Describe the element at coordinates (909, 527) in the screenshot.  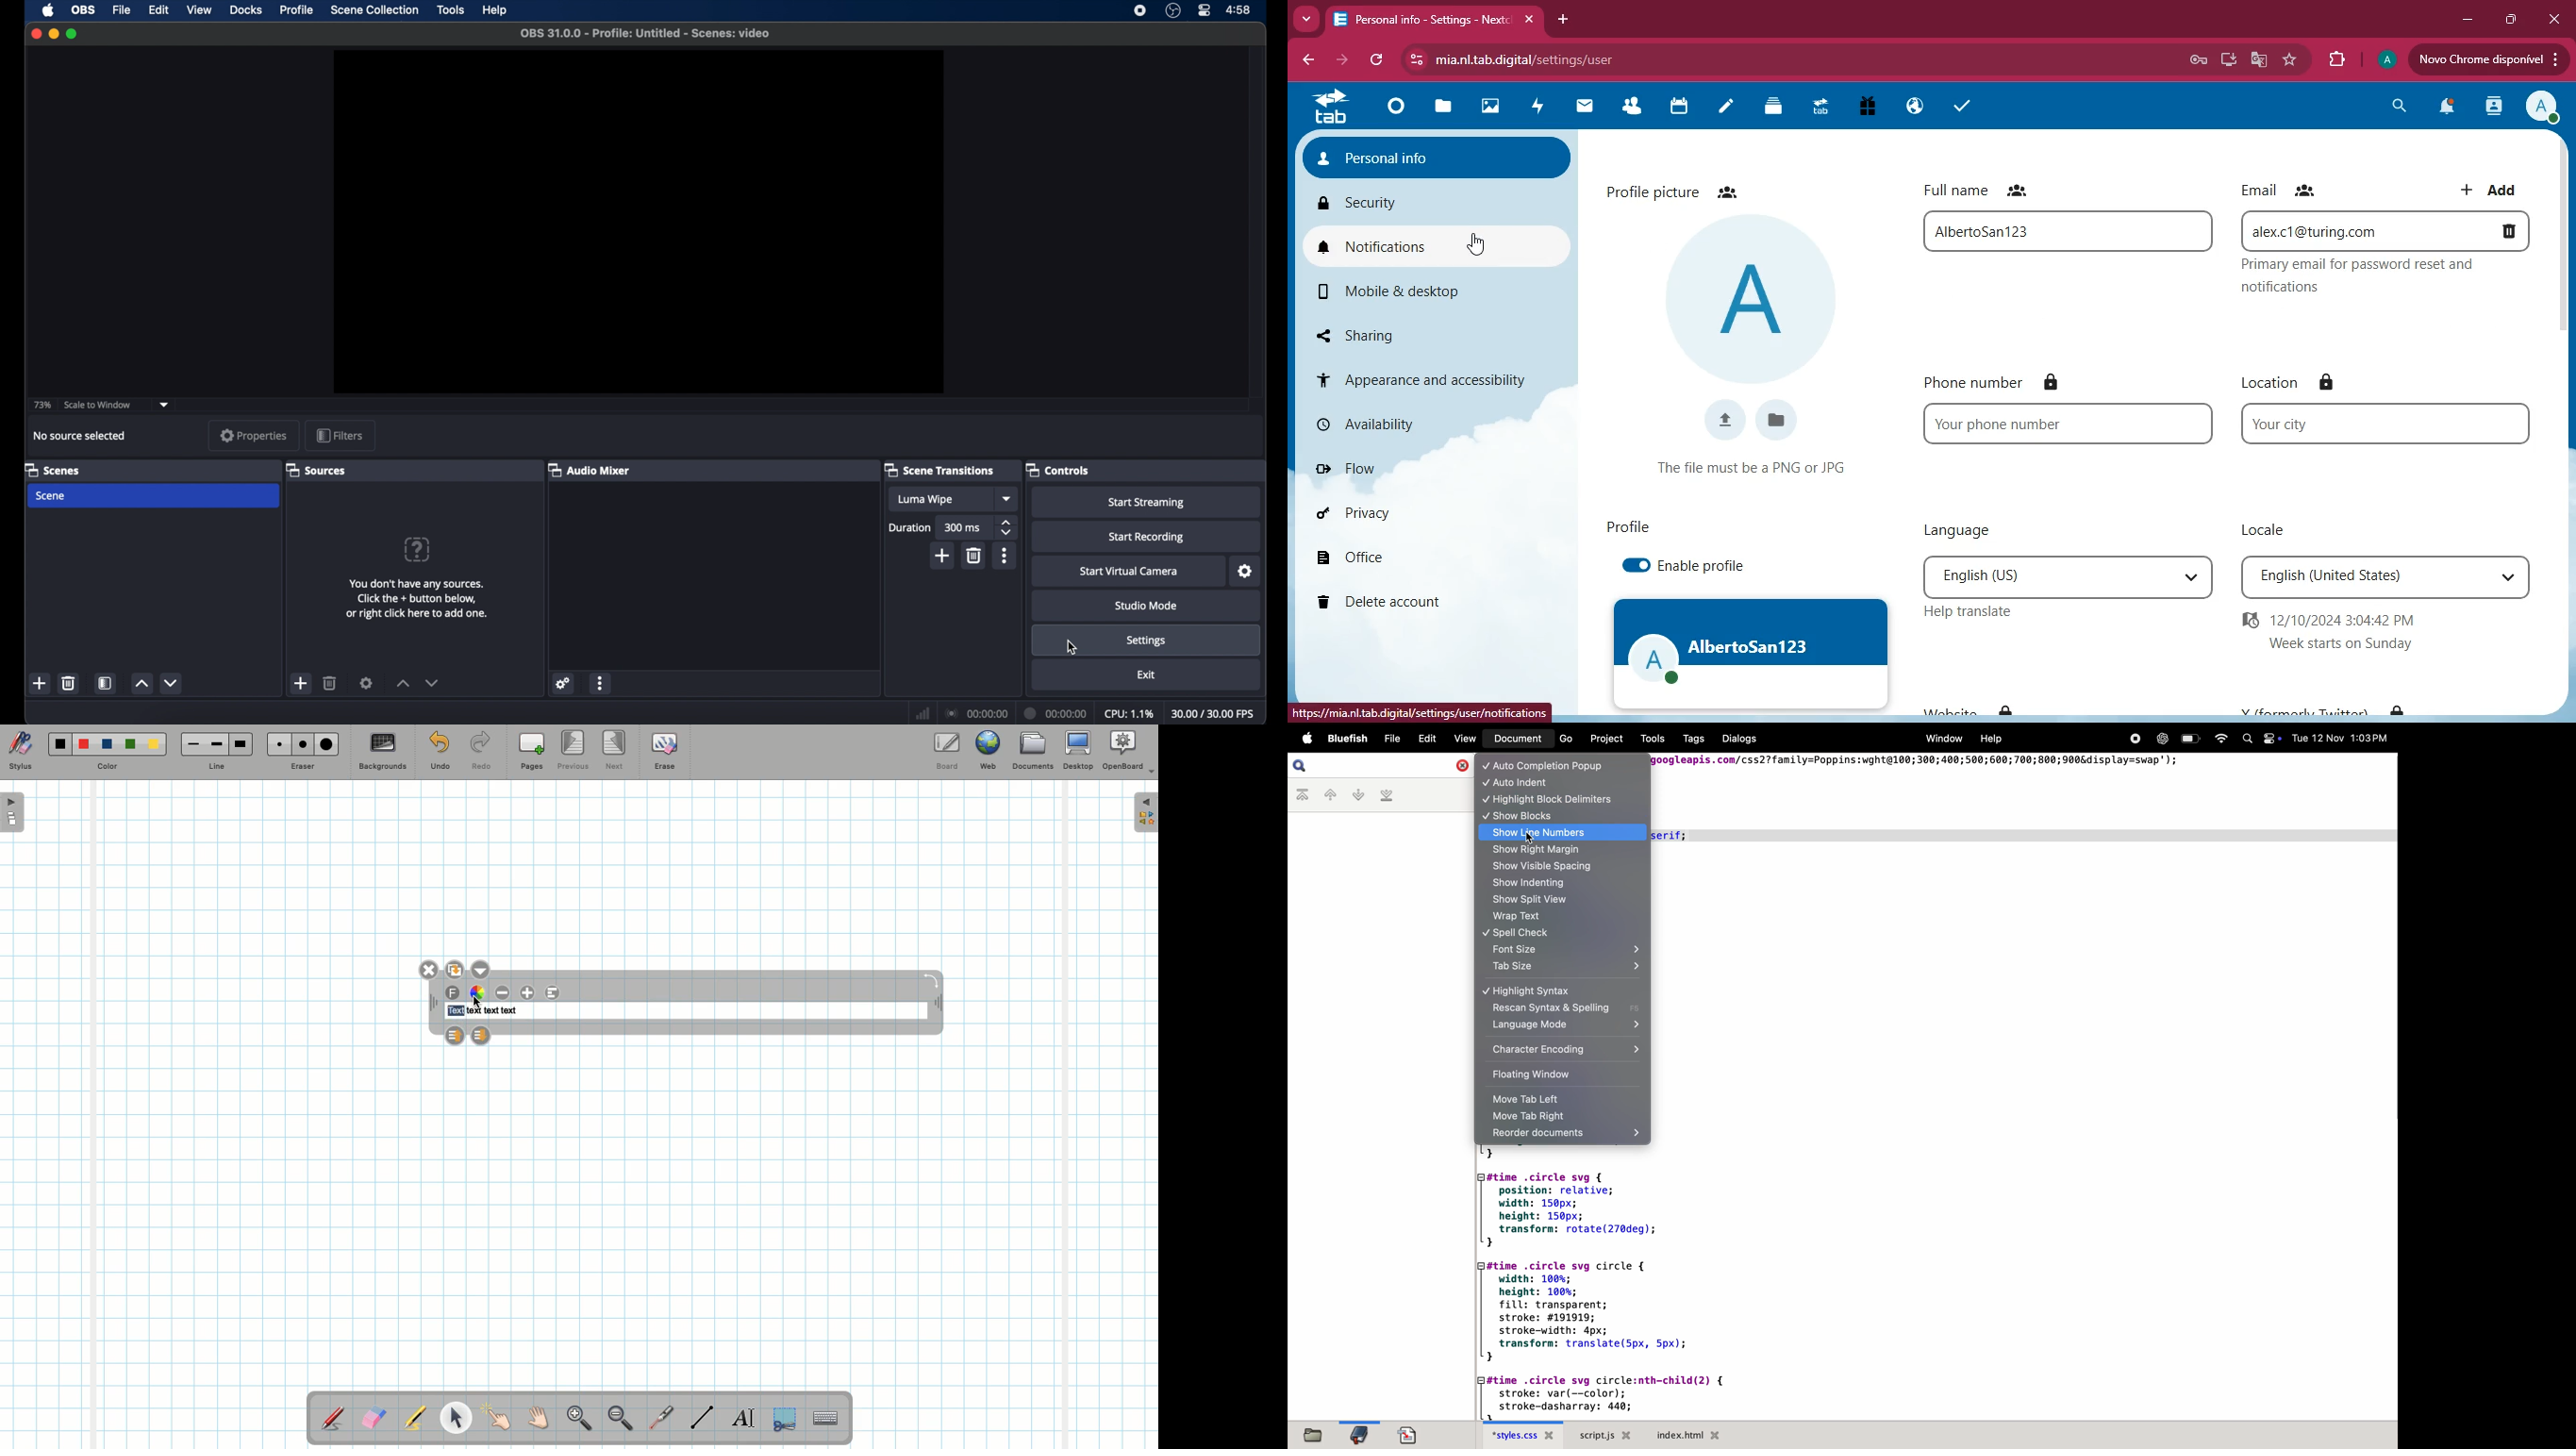
I see `duration` at that location.